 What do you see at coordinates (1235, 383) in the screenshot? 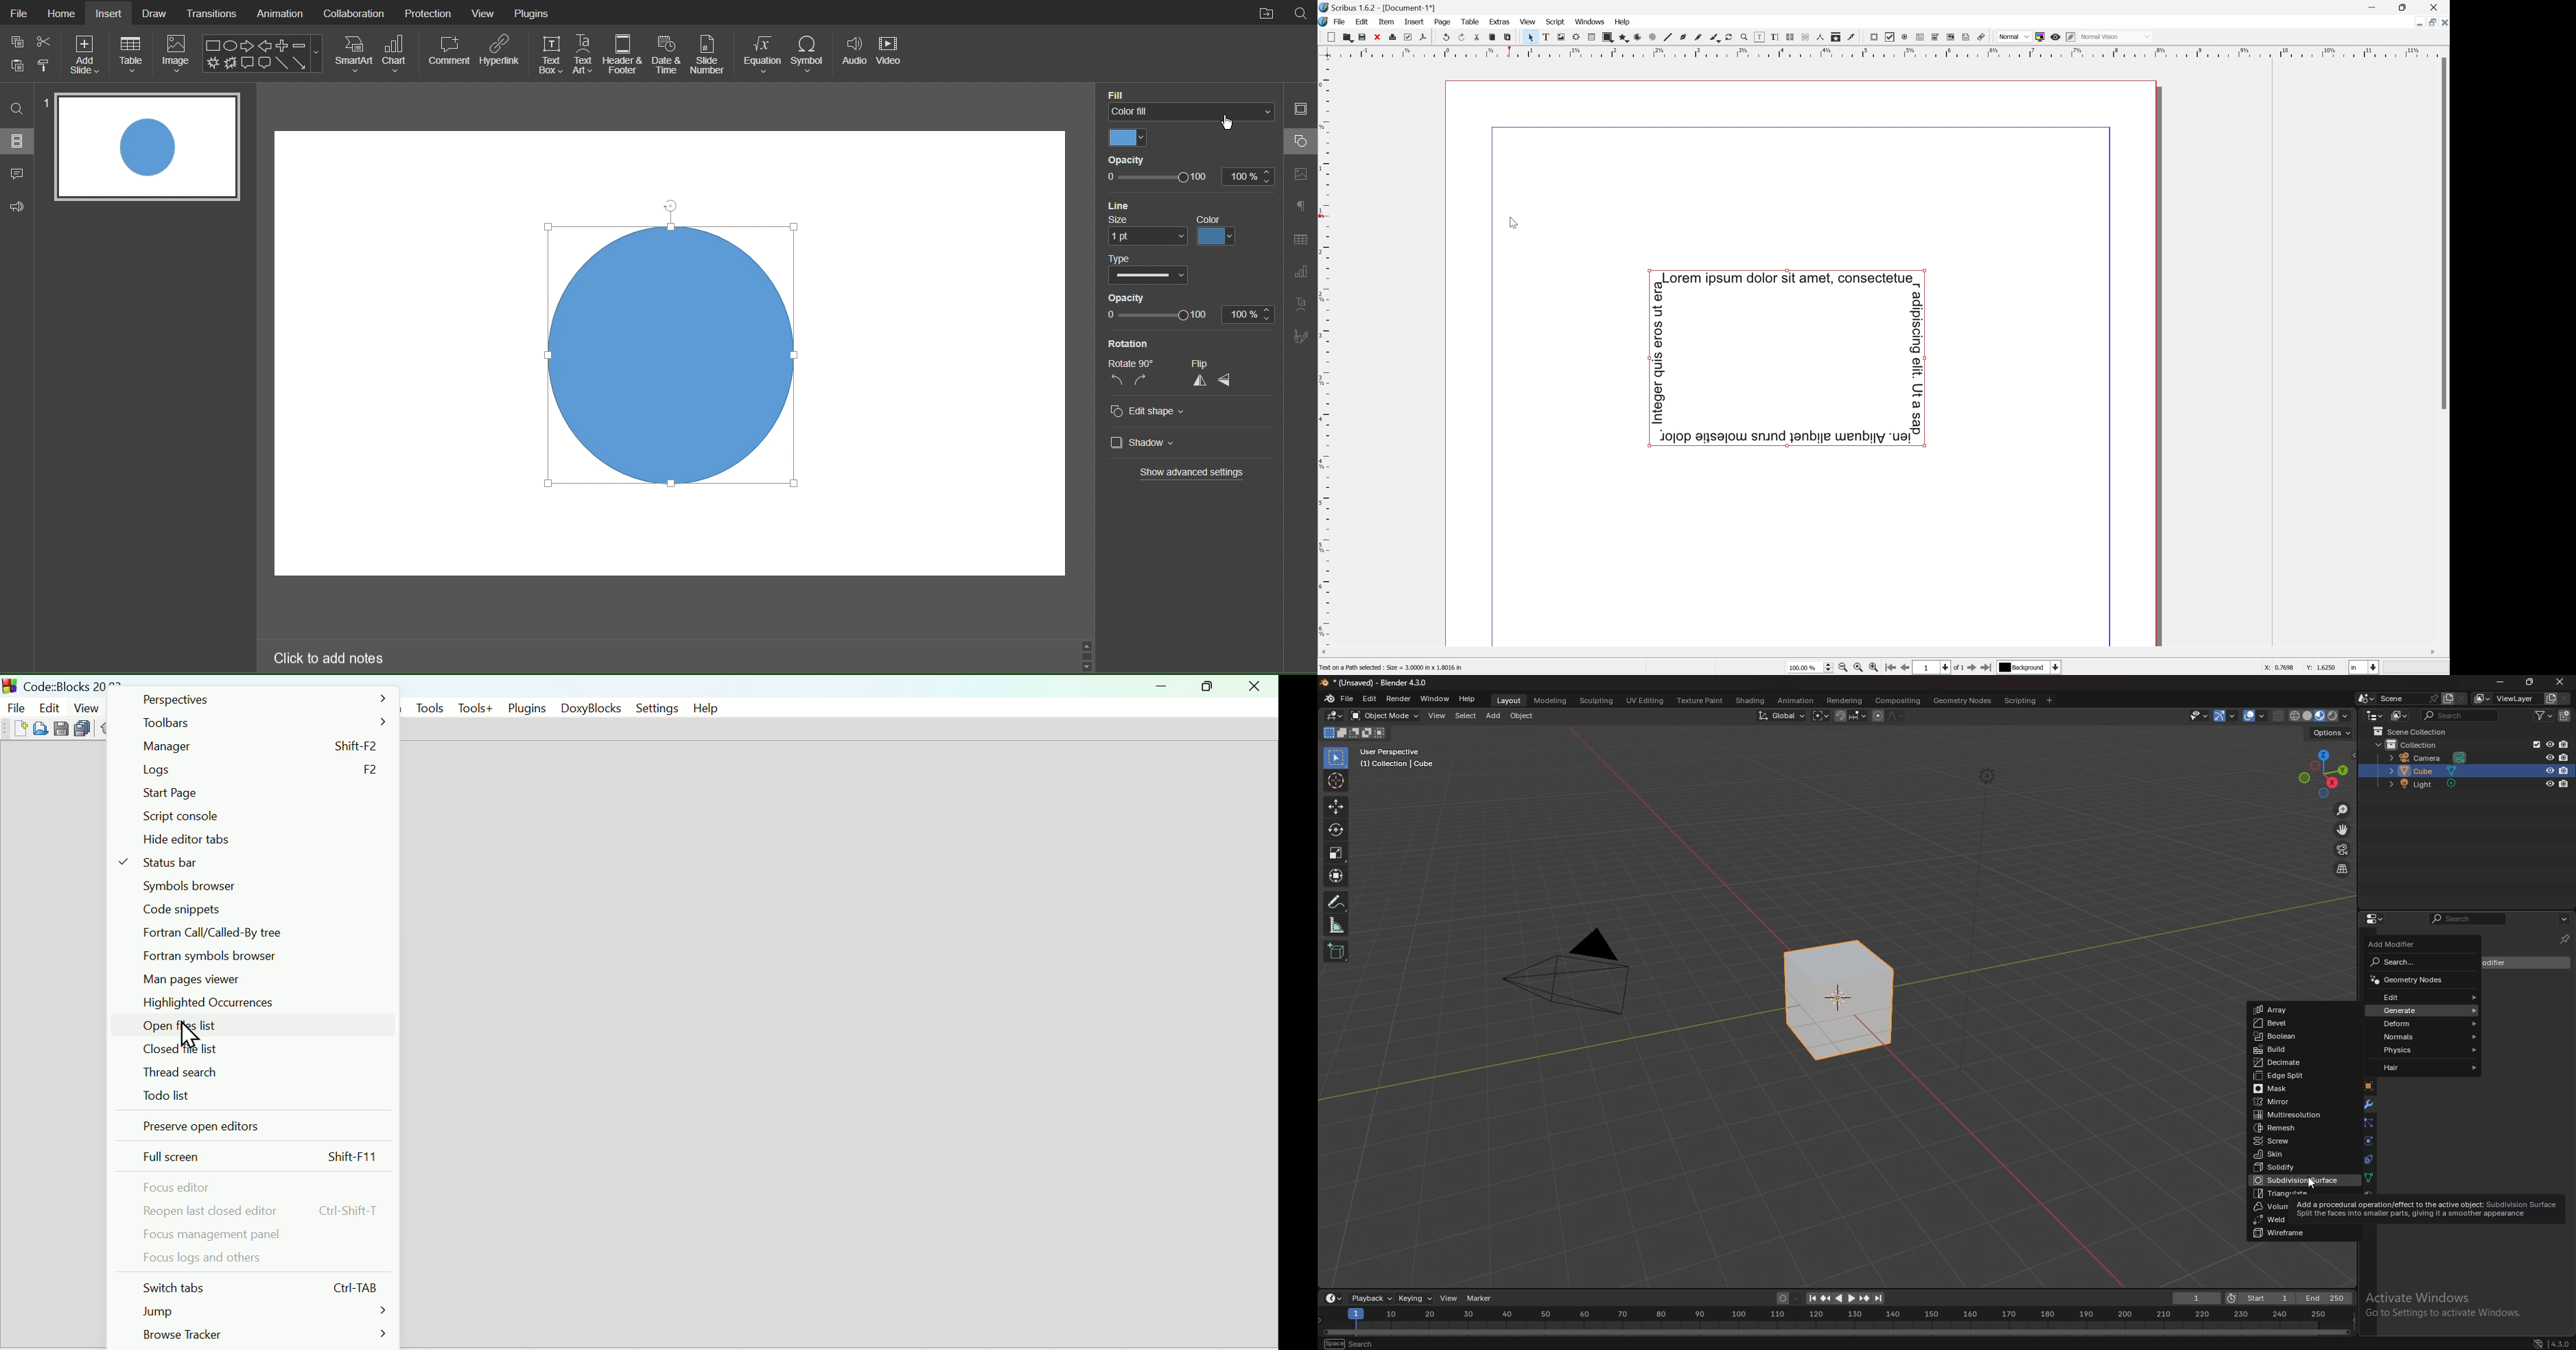
I see `flip sideways` at bounding box center [1235, 383].